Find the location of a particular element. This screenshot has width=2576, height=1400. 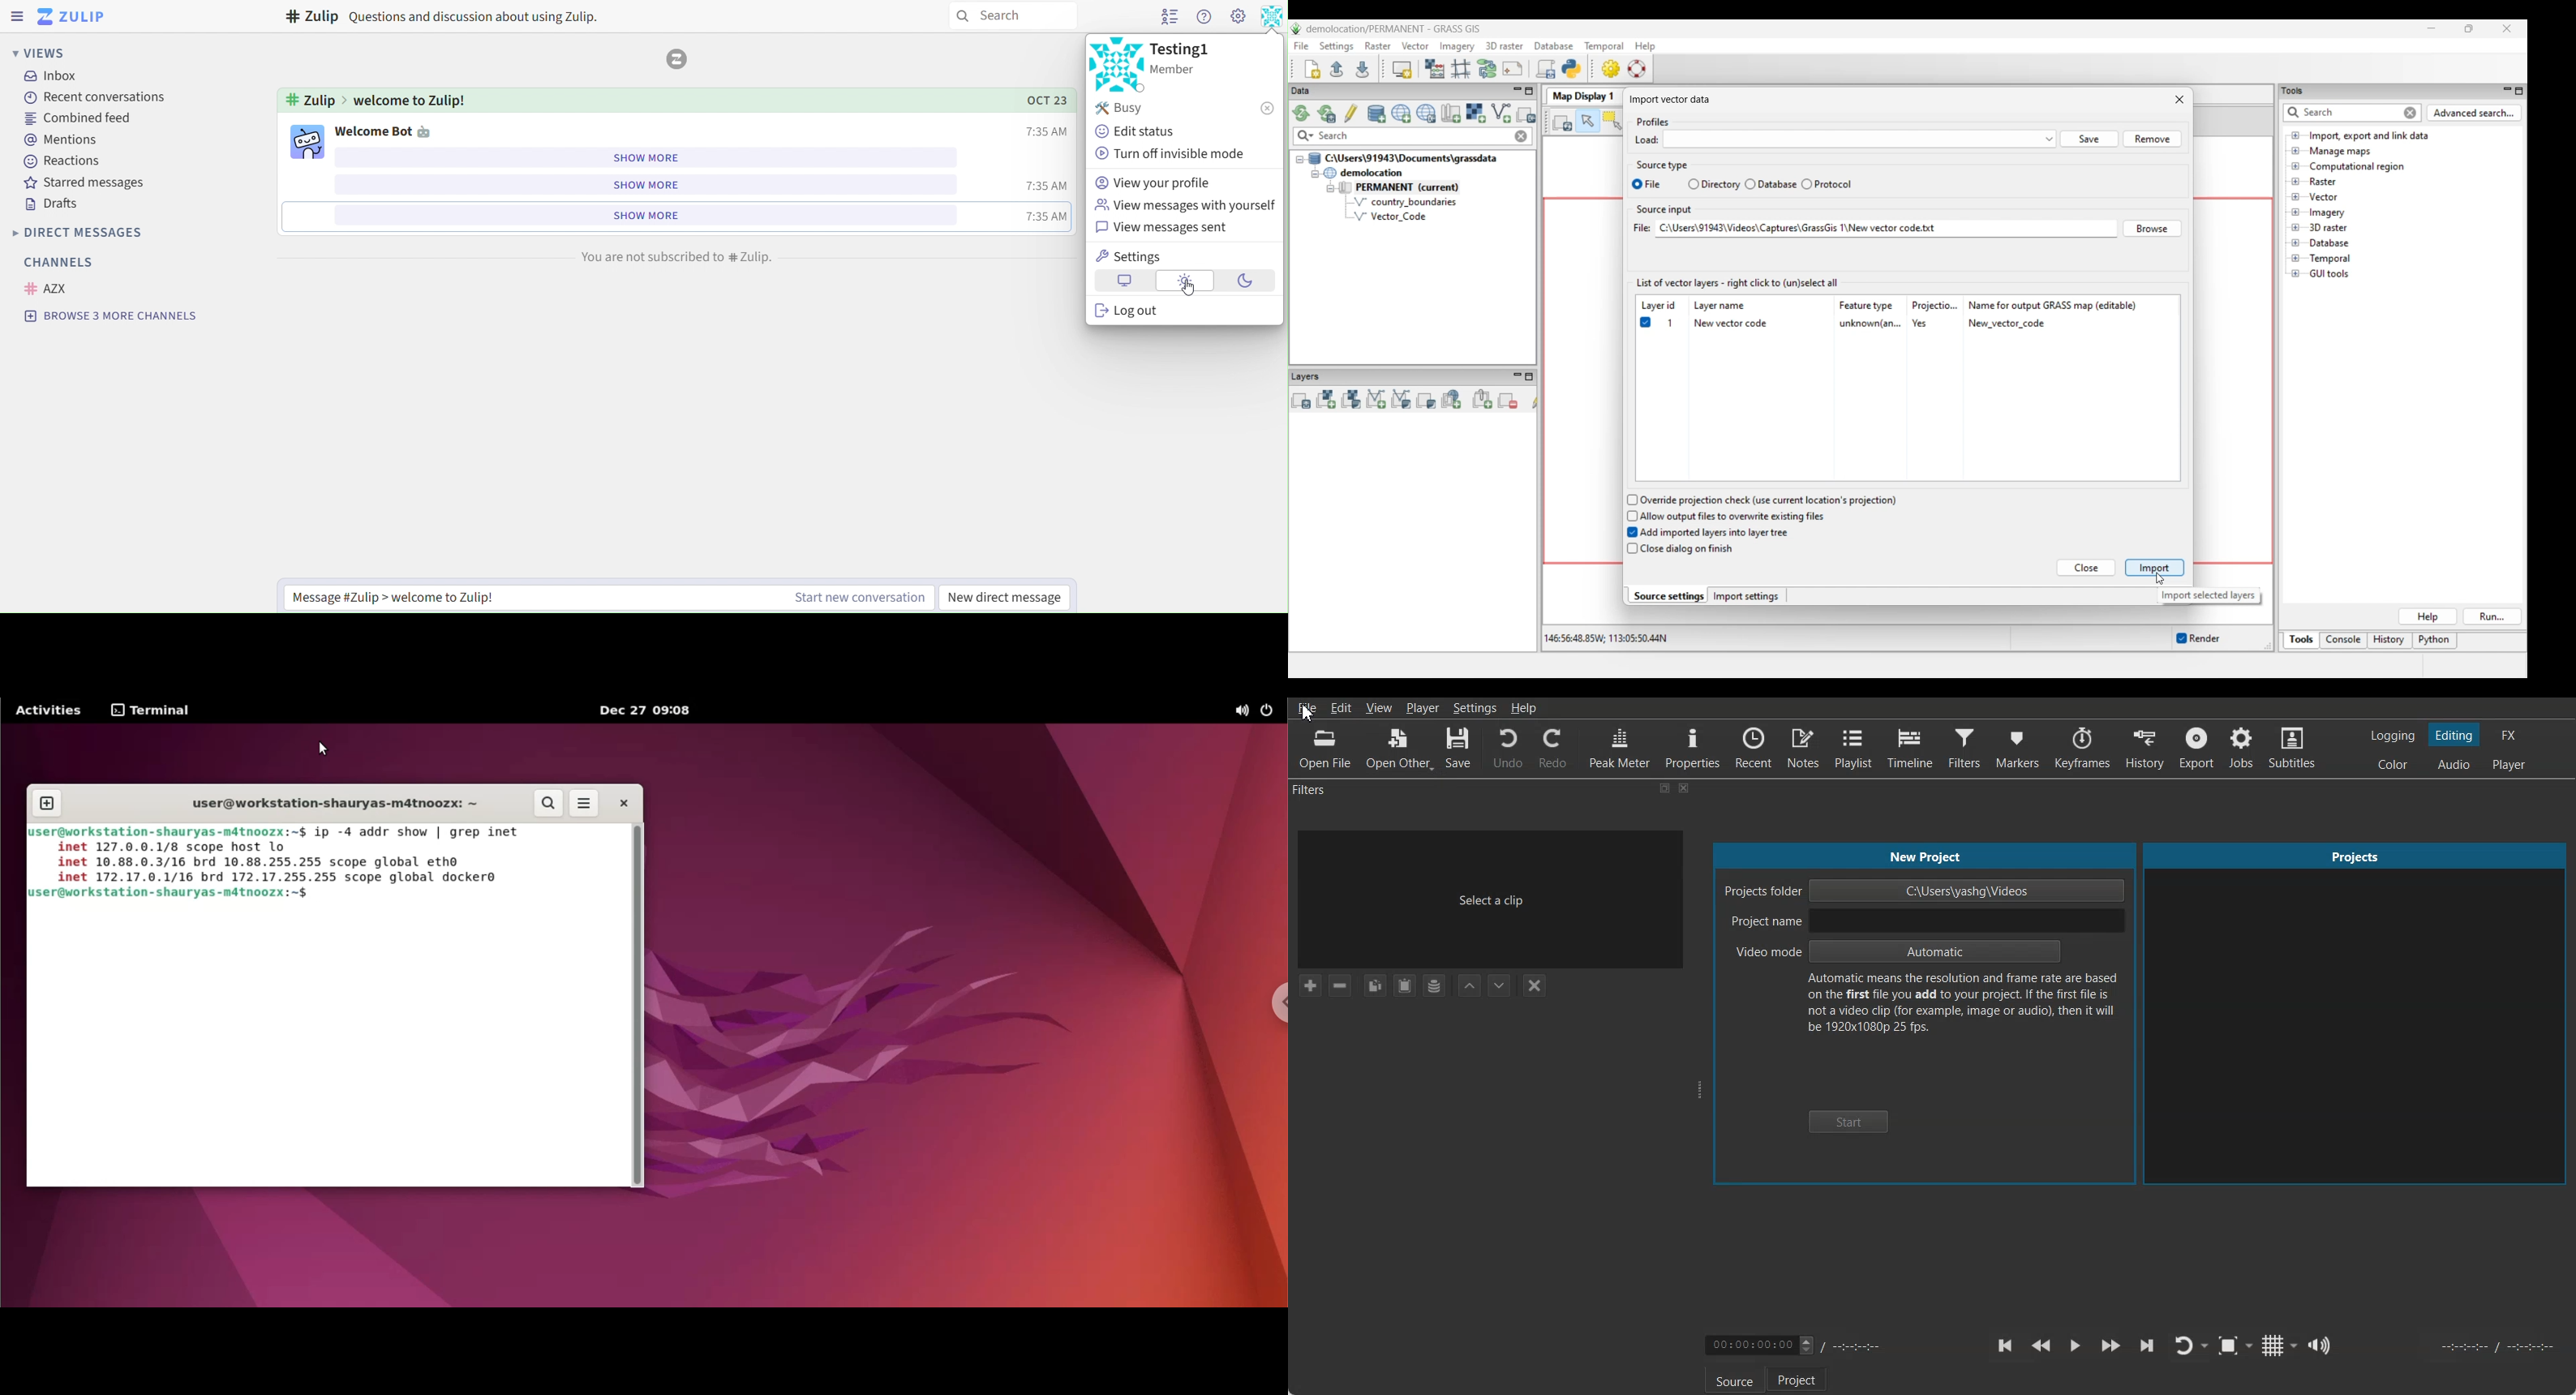

New Project is located at coordinates (1924, 856).